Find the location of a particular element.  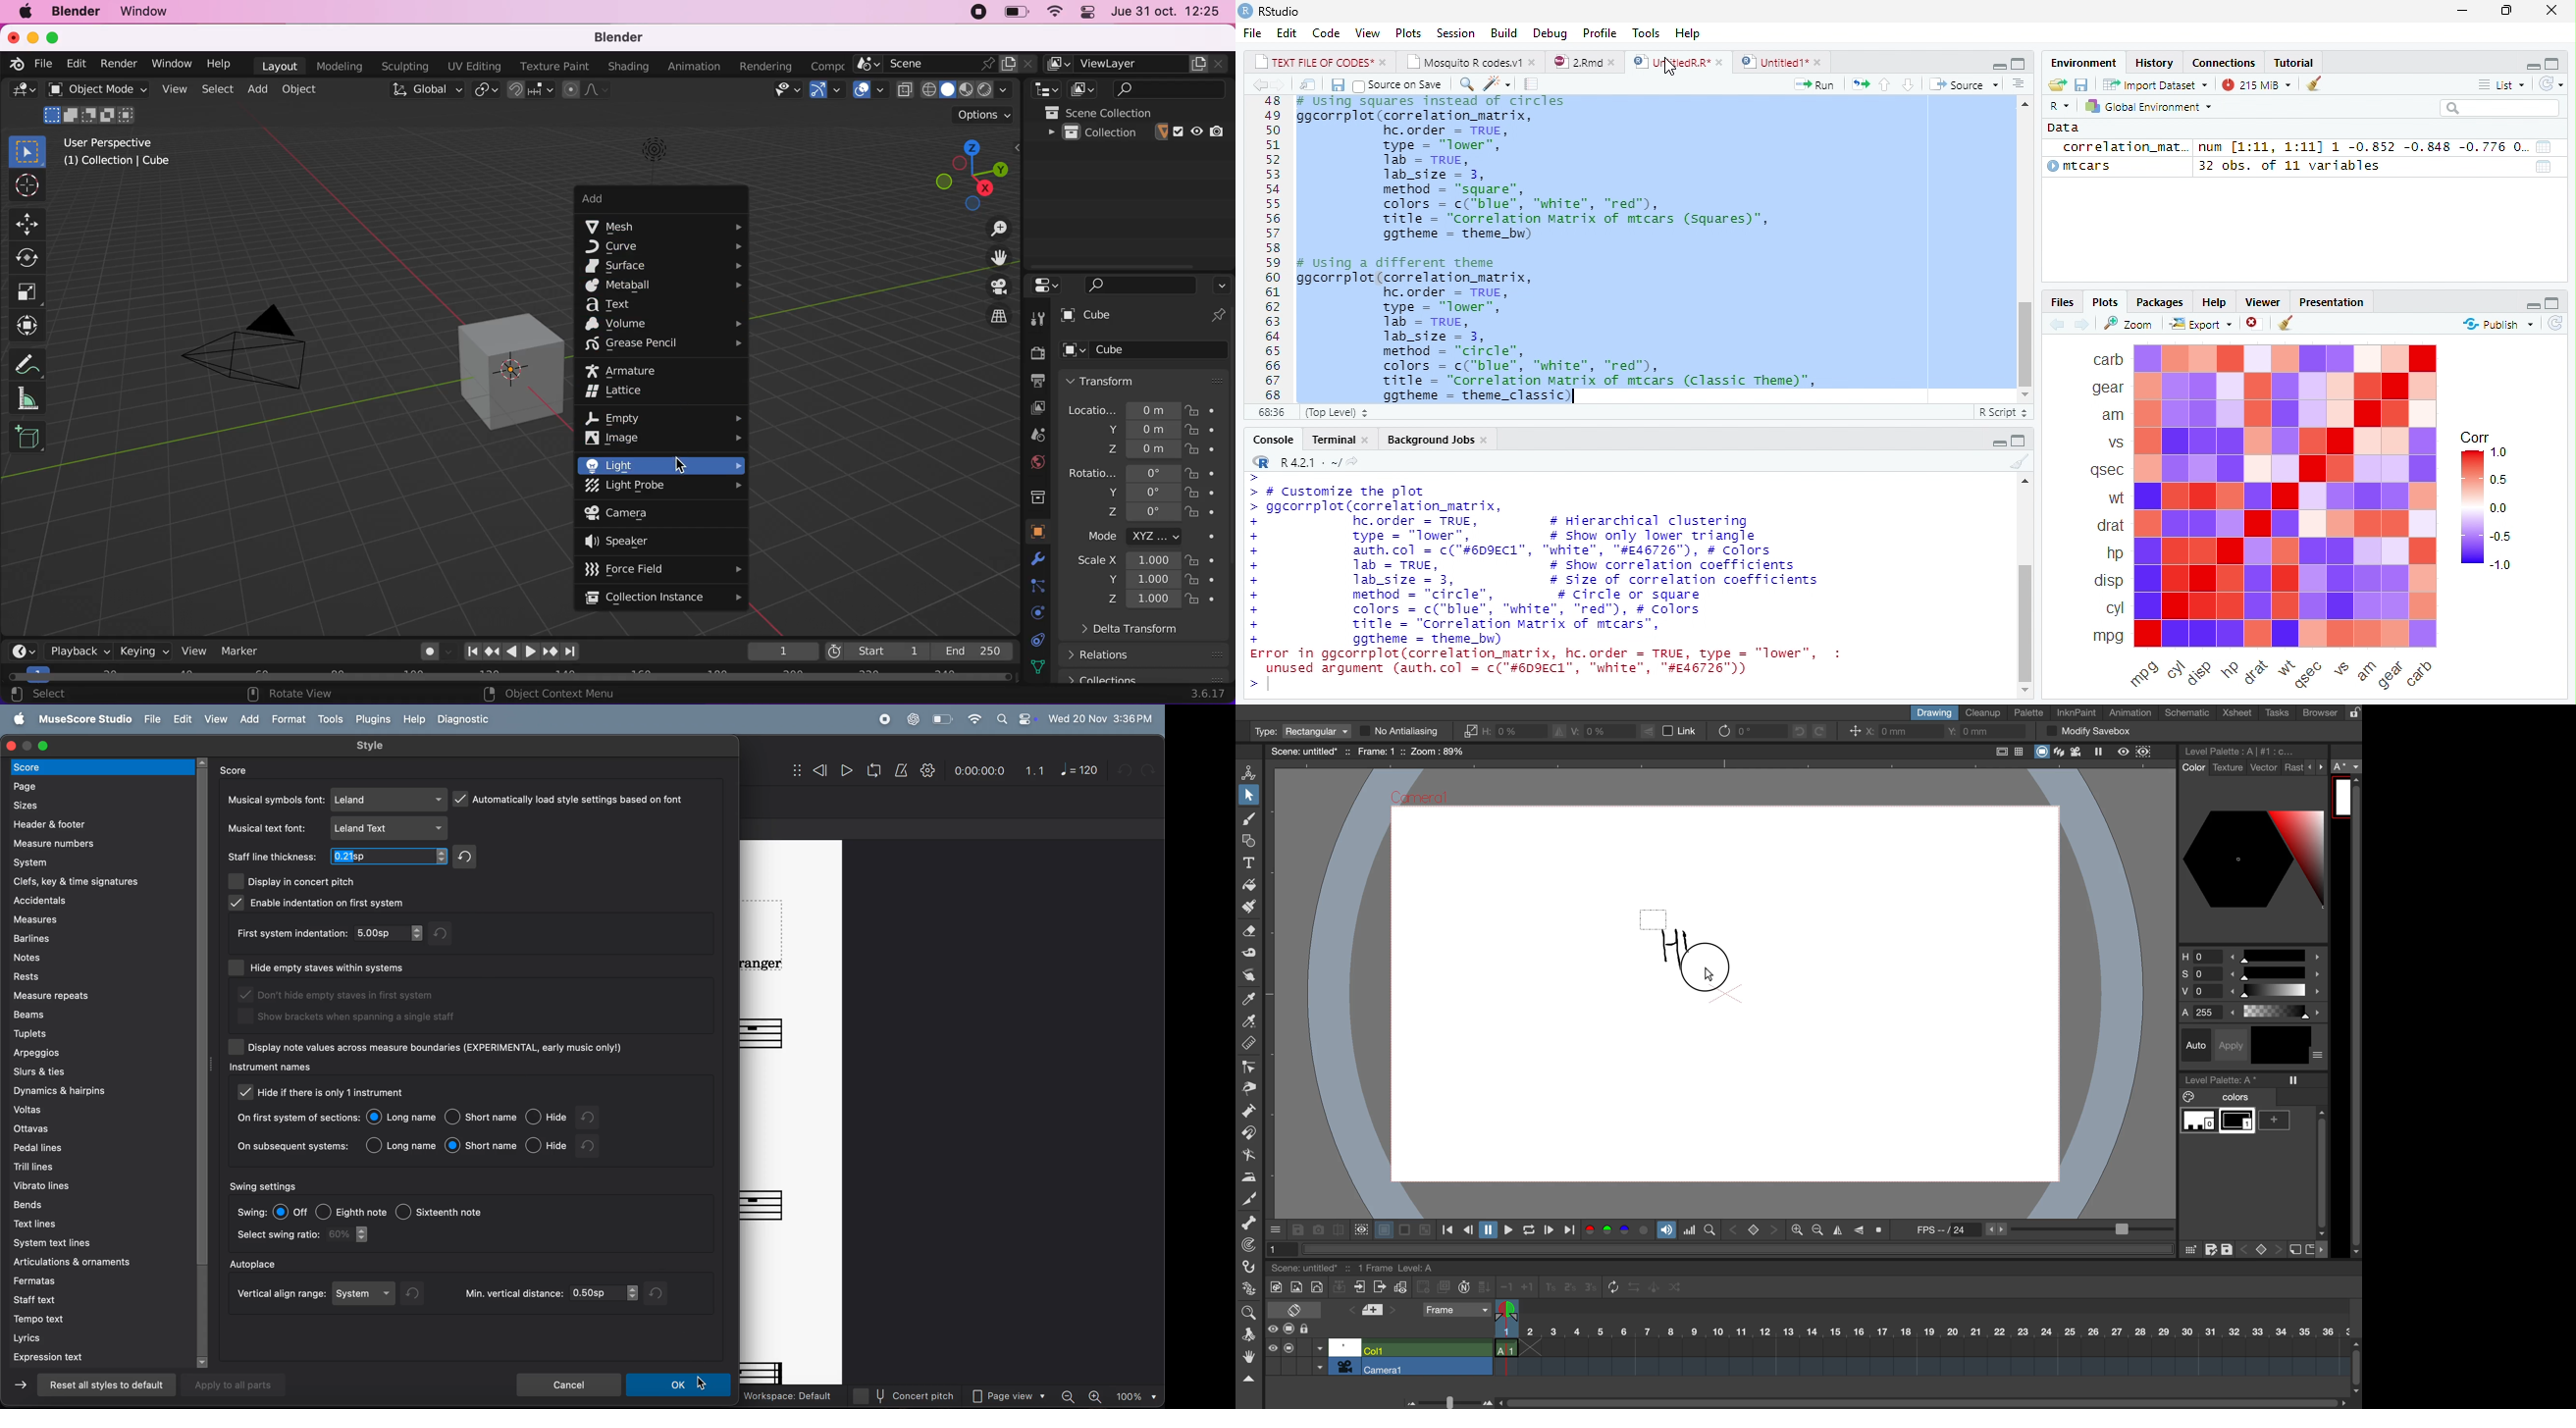

bends is located at coordinates (82, 1203).